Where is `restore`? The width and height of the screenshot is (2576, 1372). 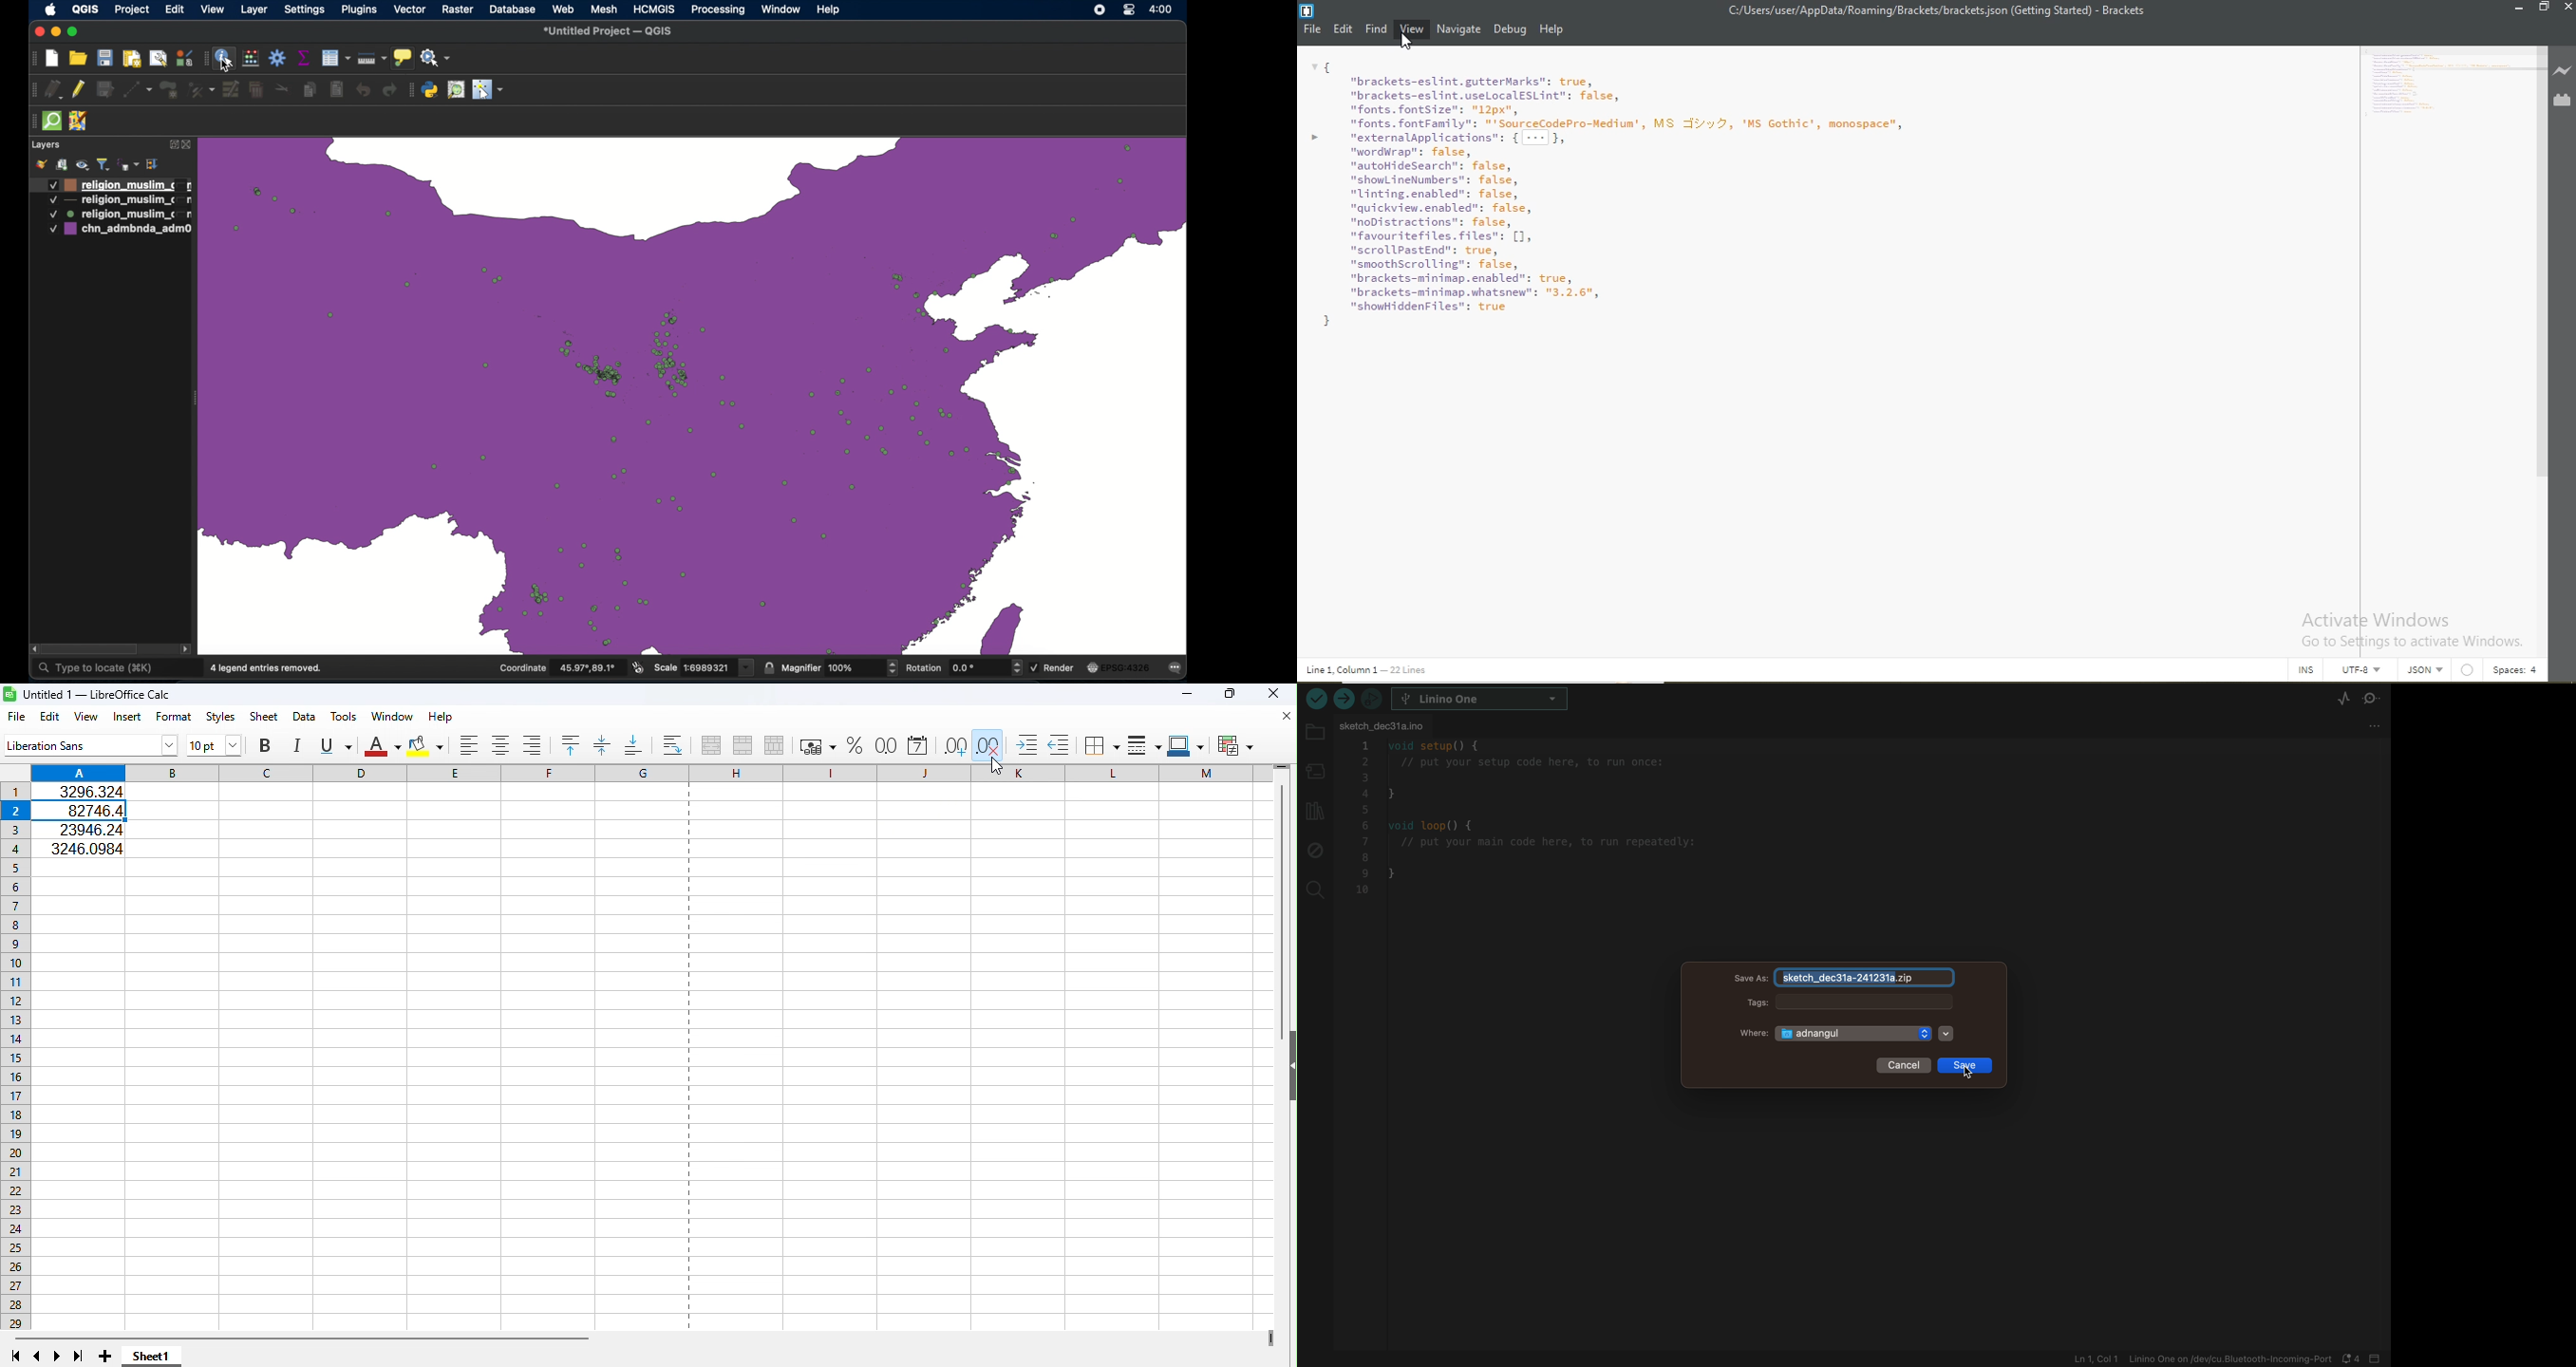
restore is located at coordinates (2544, 8).